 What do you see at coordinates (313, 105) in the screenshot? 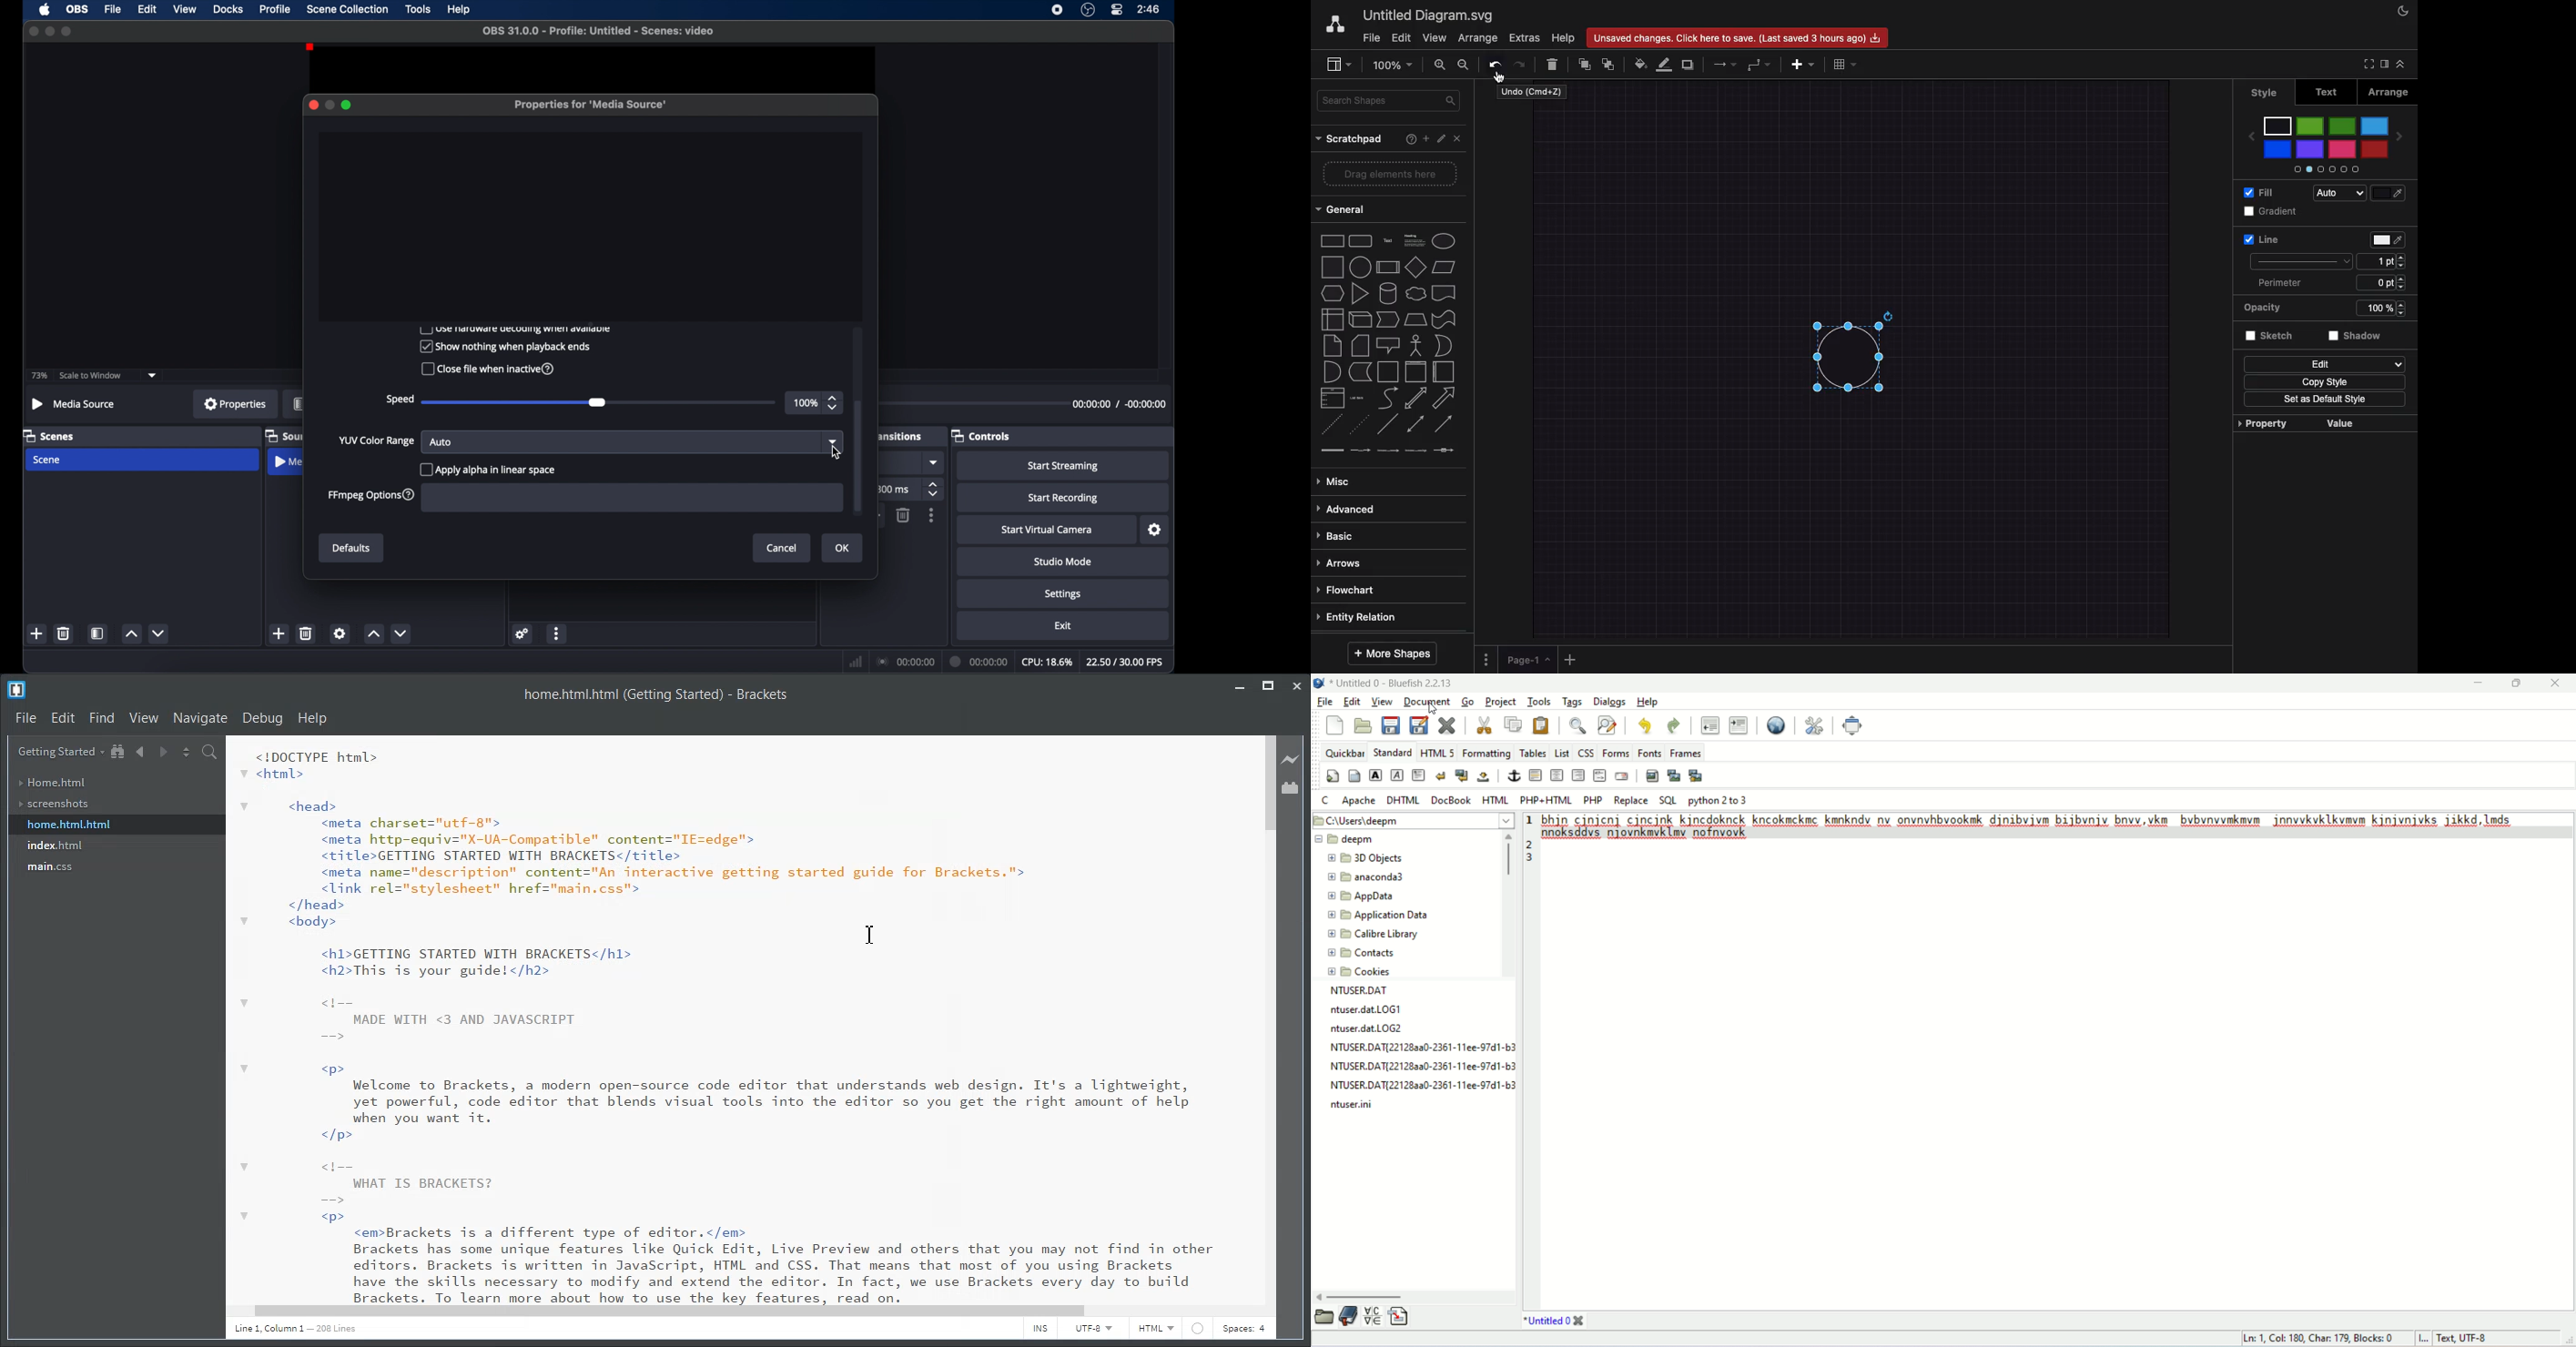
I see `close` at bounding box center [313, 105].